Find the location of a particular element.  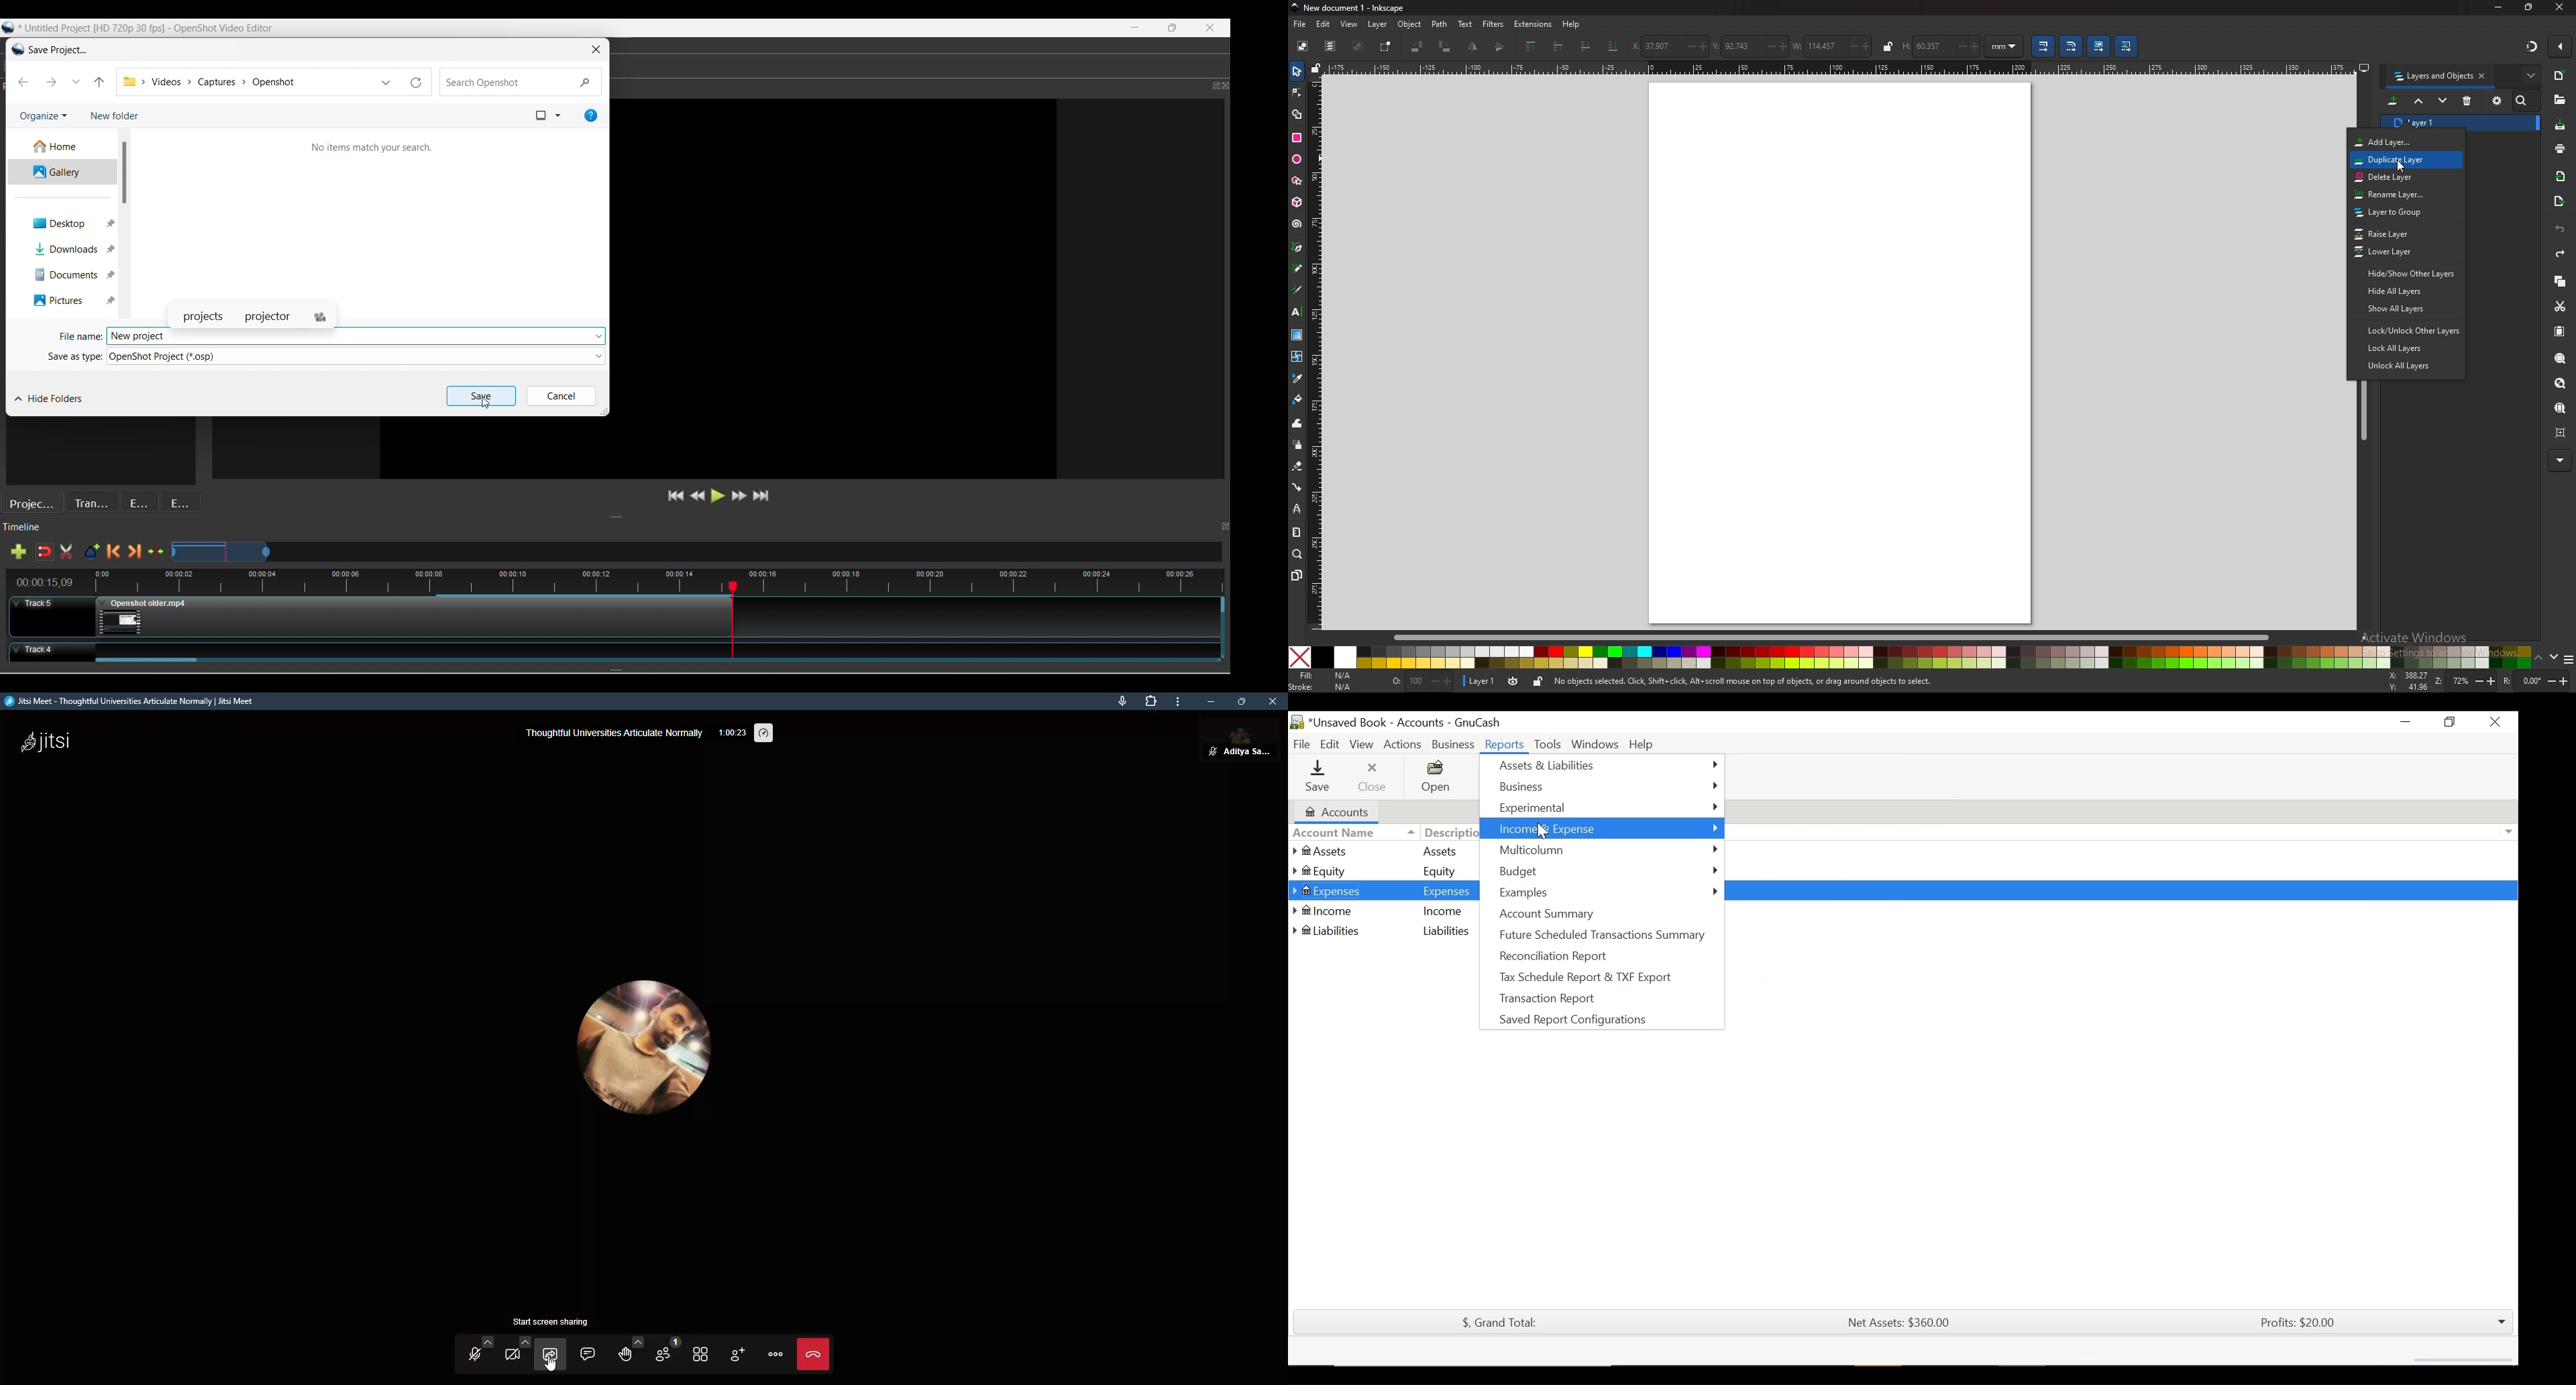

tweak is located at coordinates (1297, 423).